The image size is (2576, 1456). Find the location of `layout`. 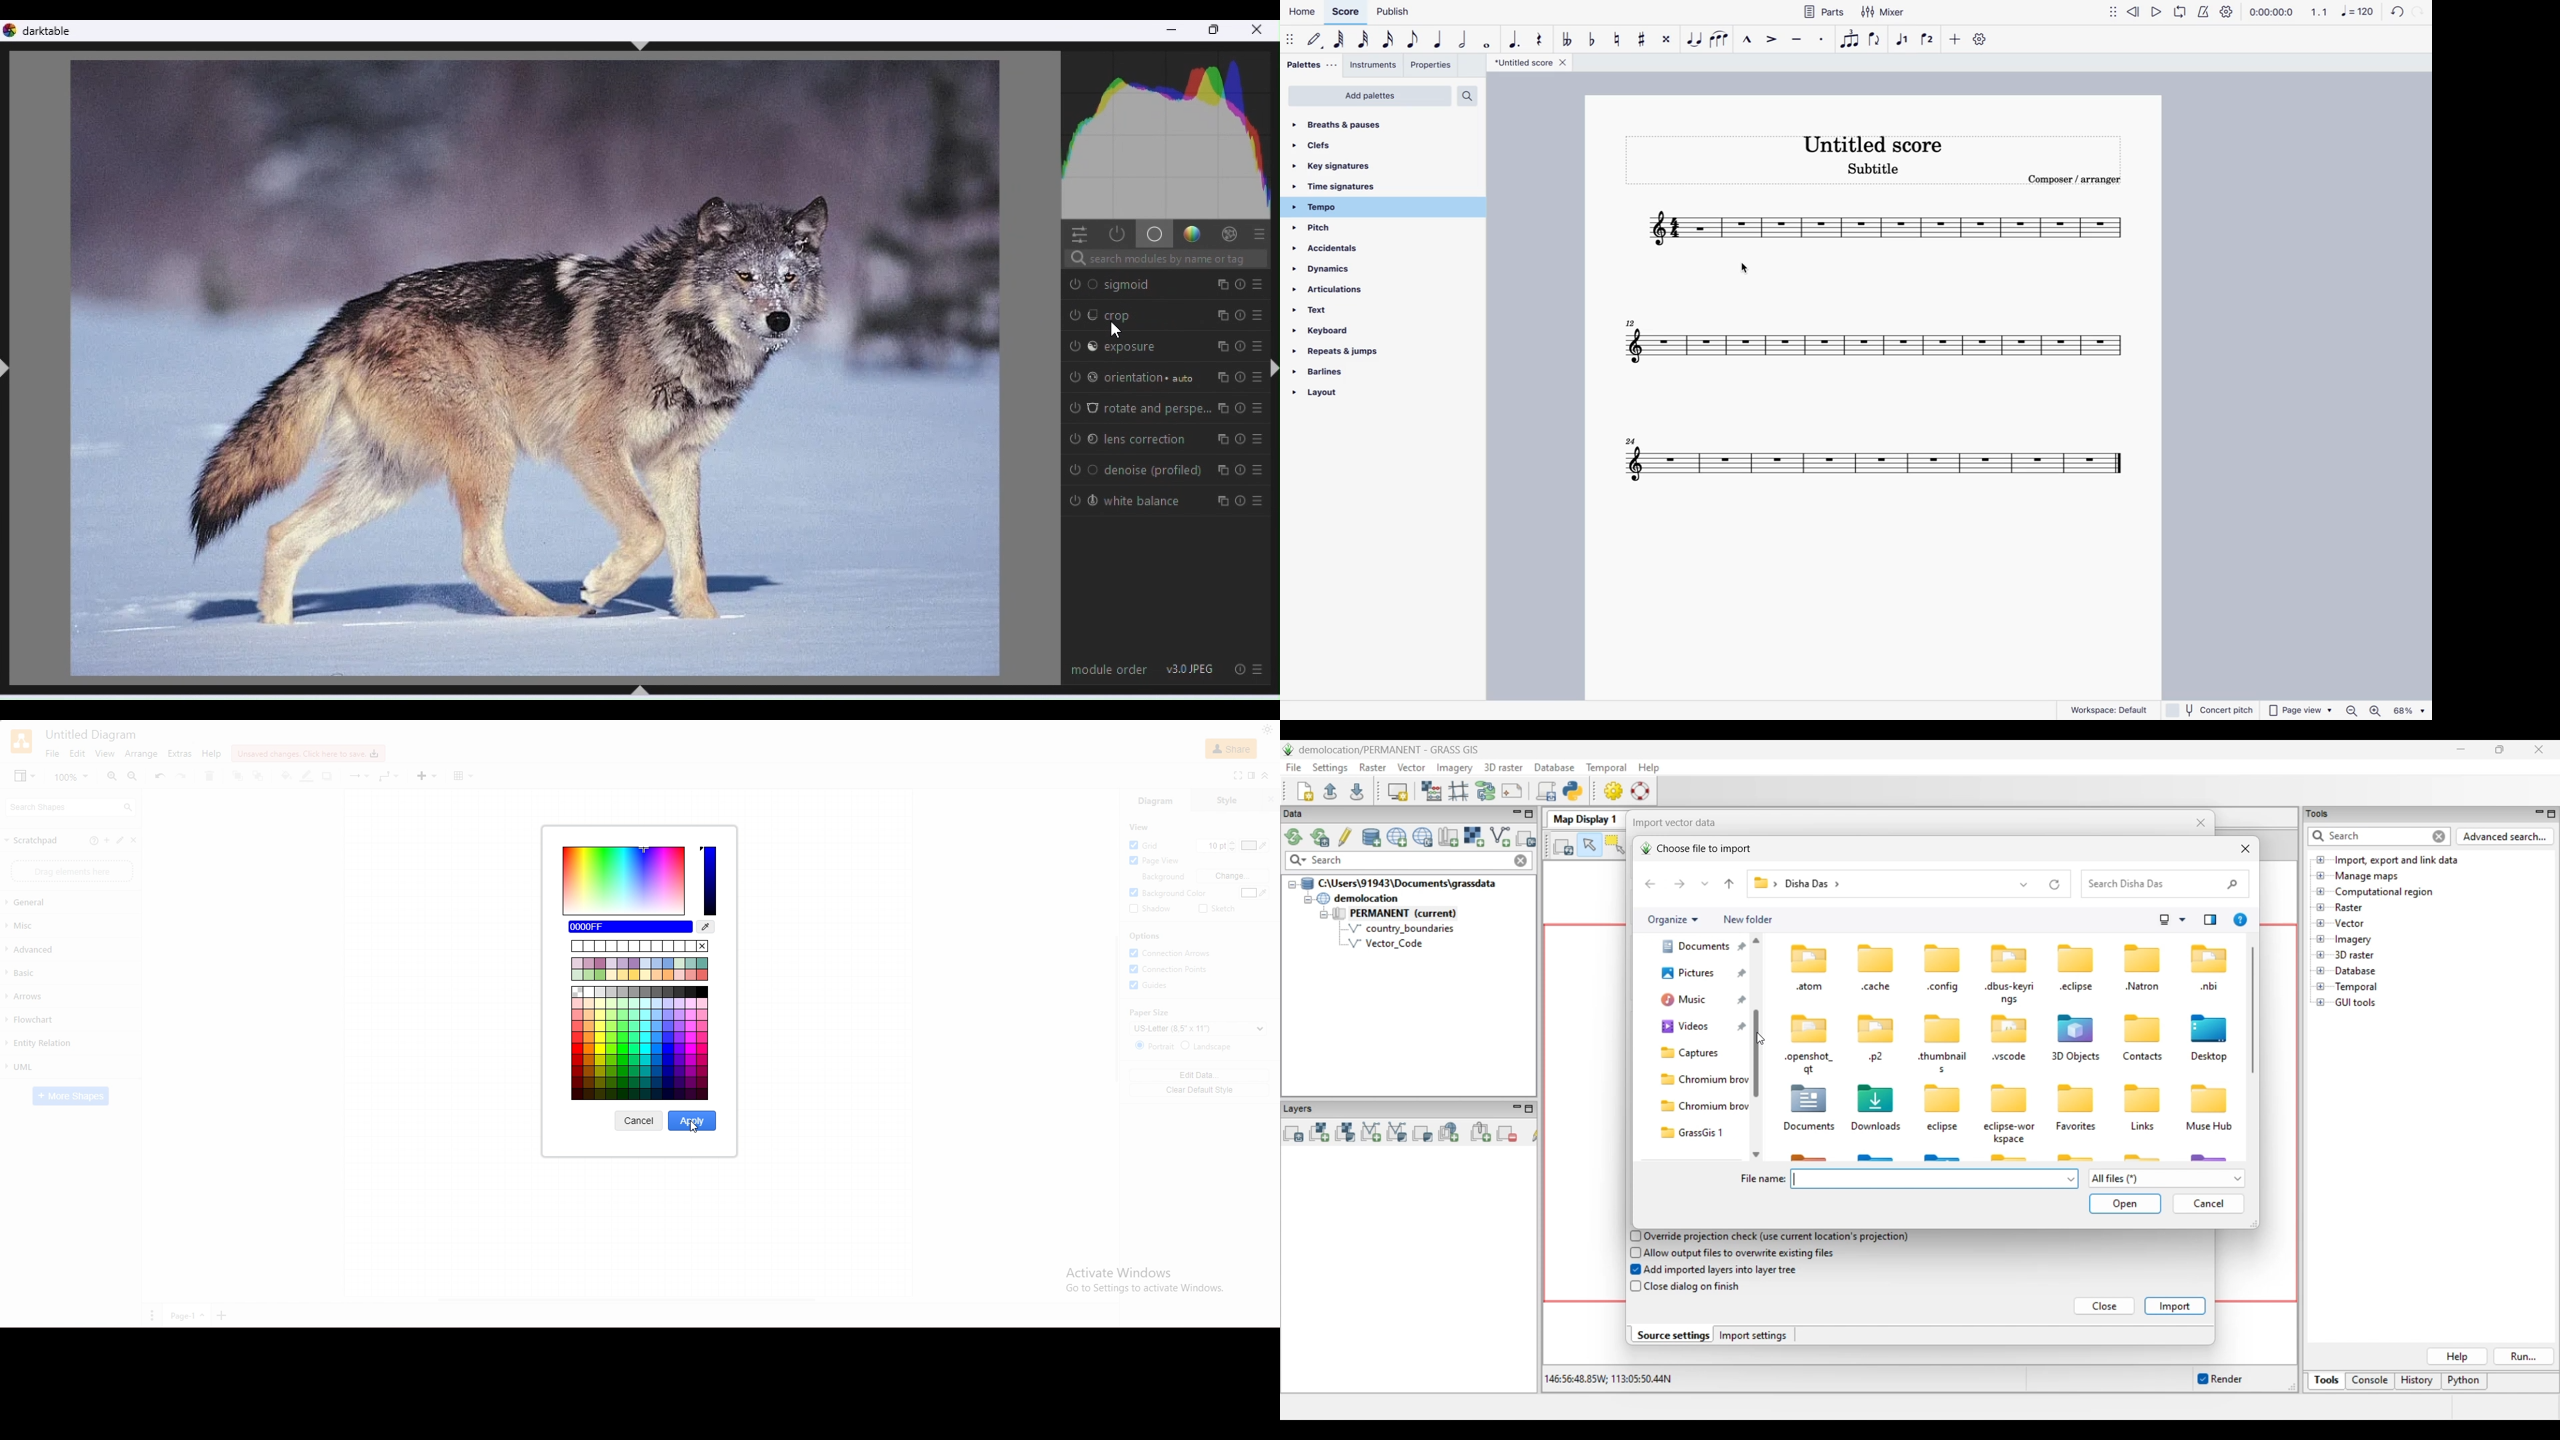

layout is located at coordinates (1332, 398).